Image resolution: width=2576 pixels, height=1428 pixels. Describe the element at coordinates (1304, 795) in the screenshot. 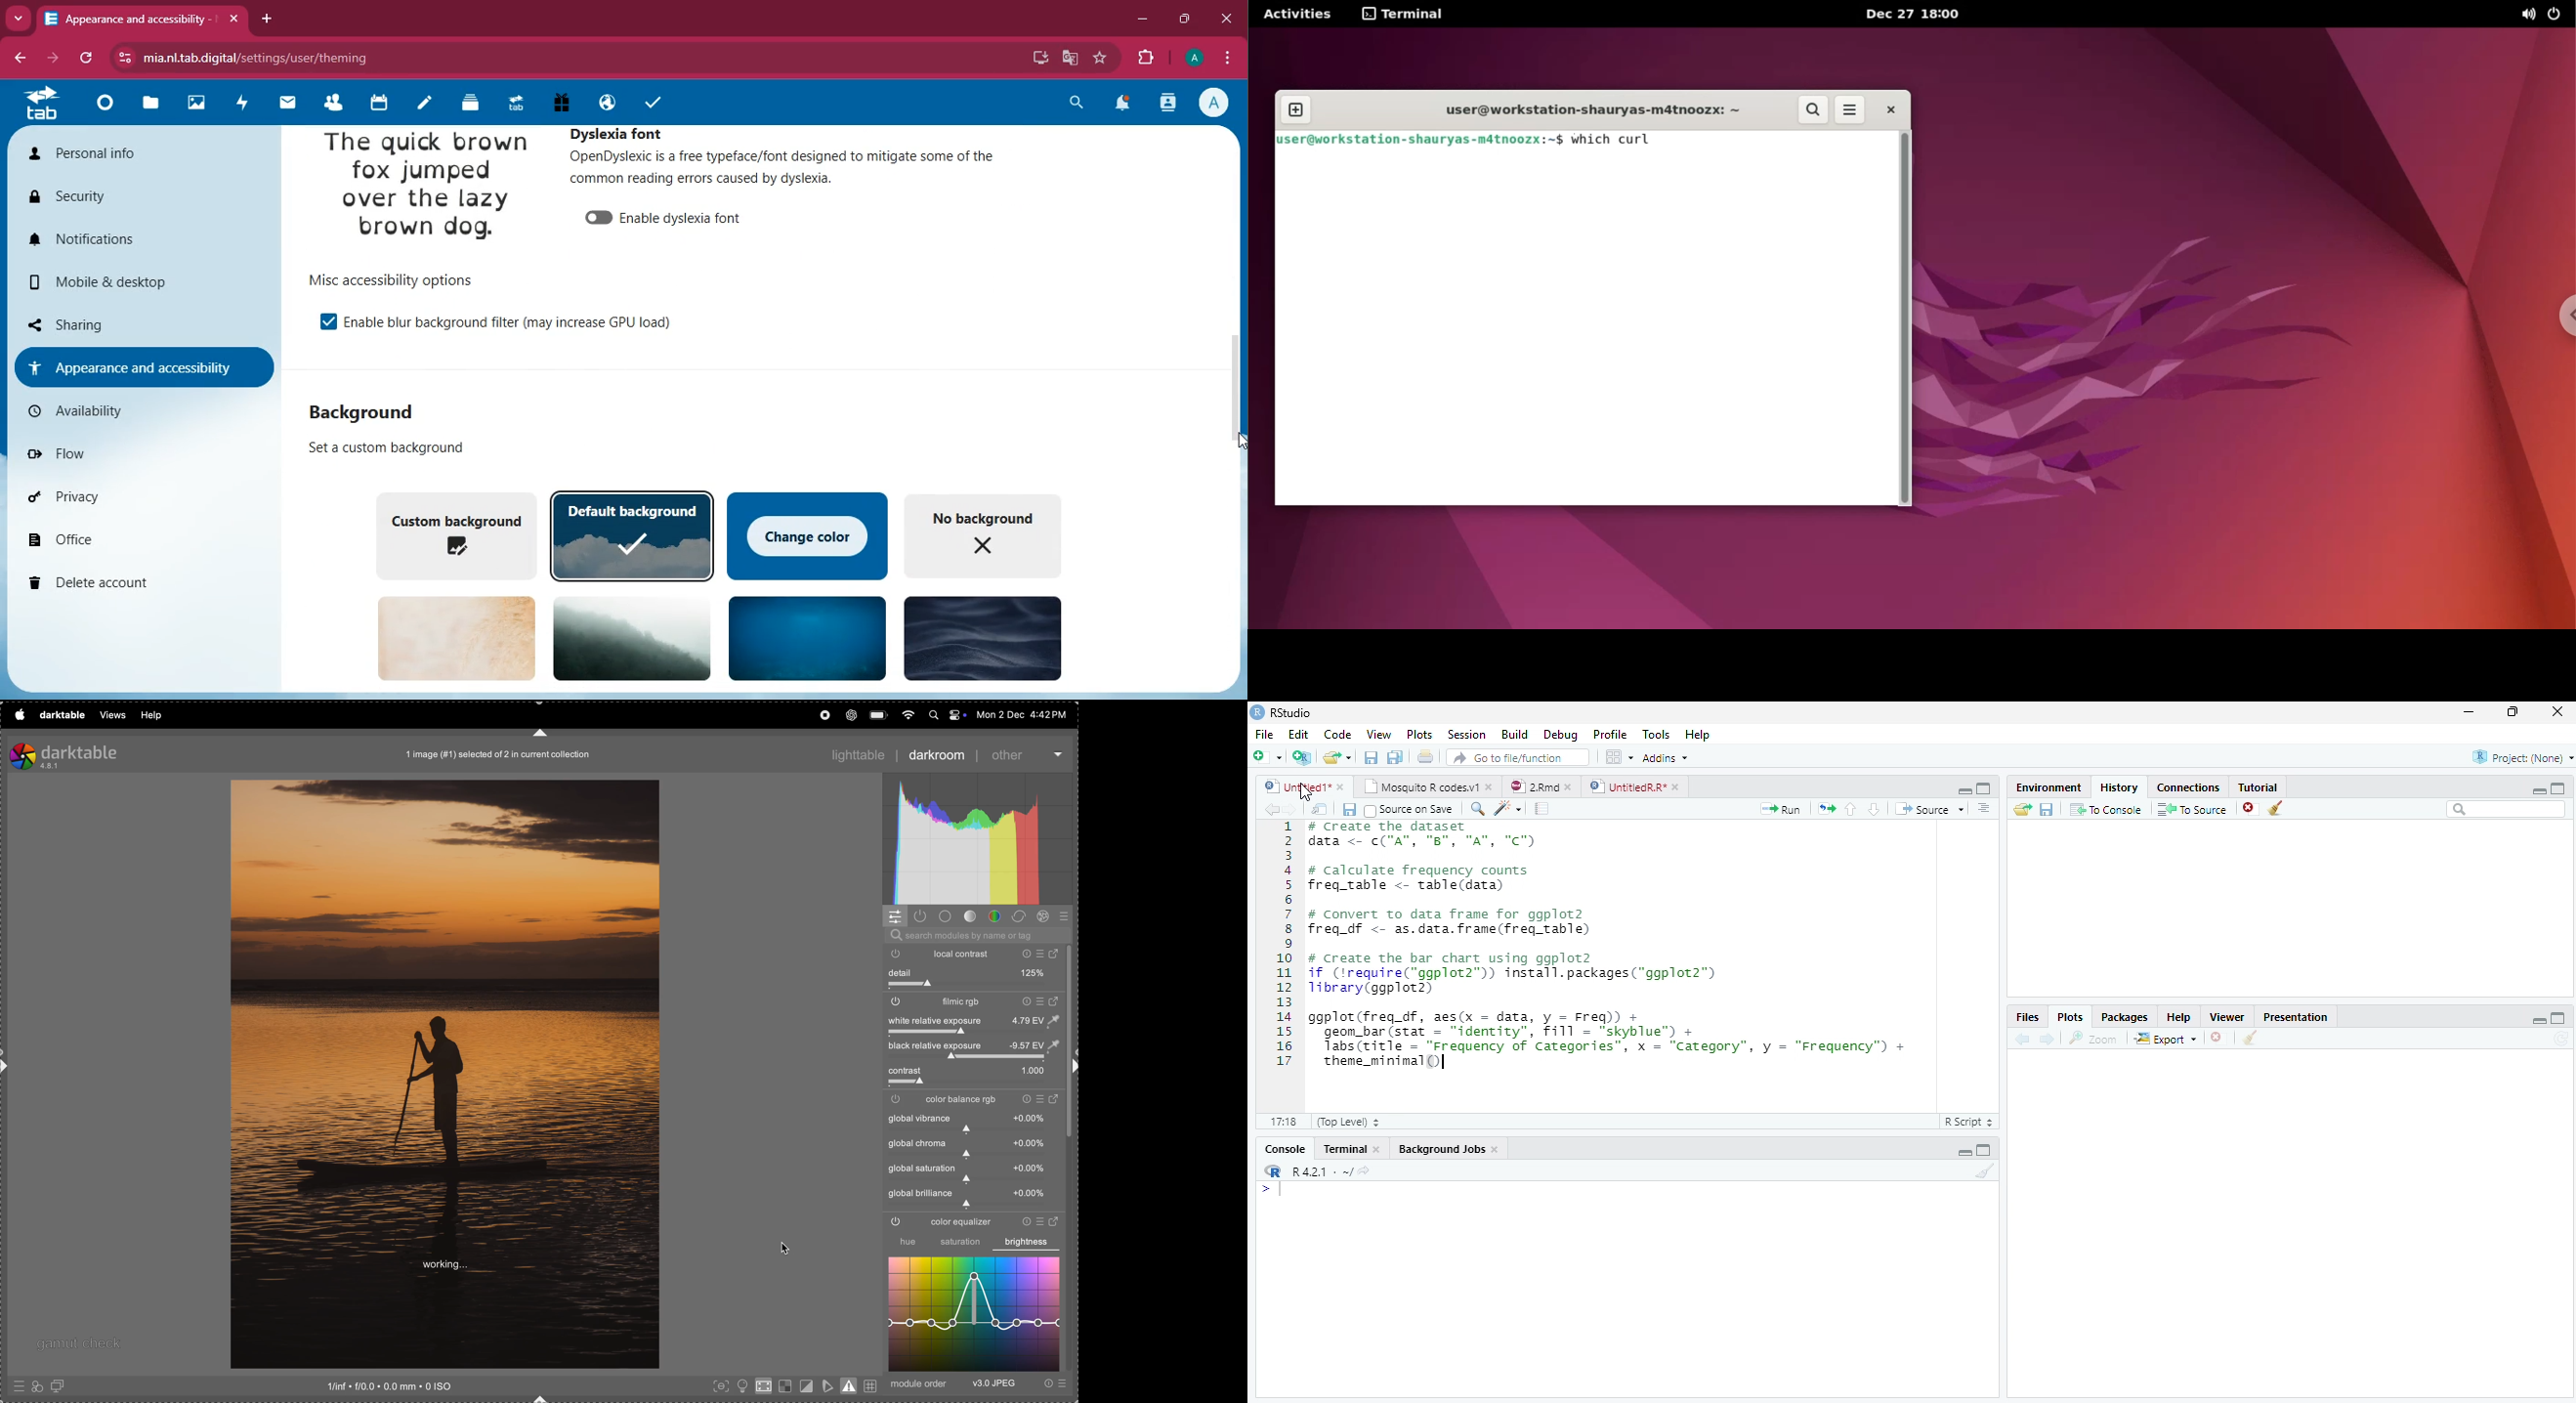

I see `Cursor` at that location.